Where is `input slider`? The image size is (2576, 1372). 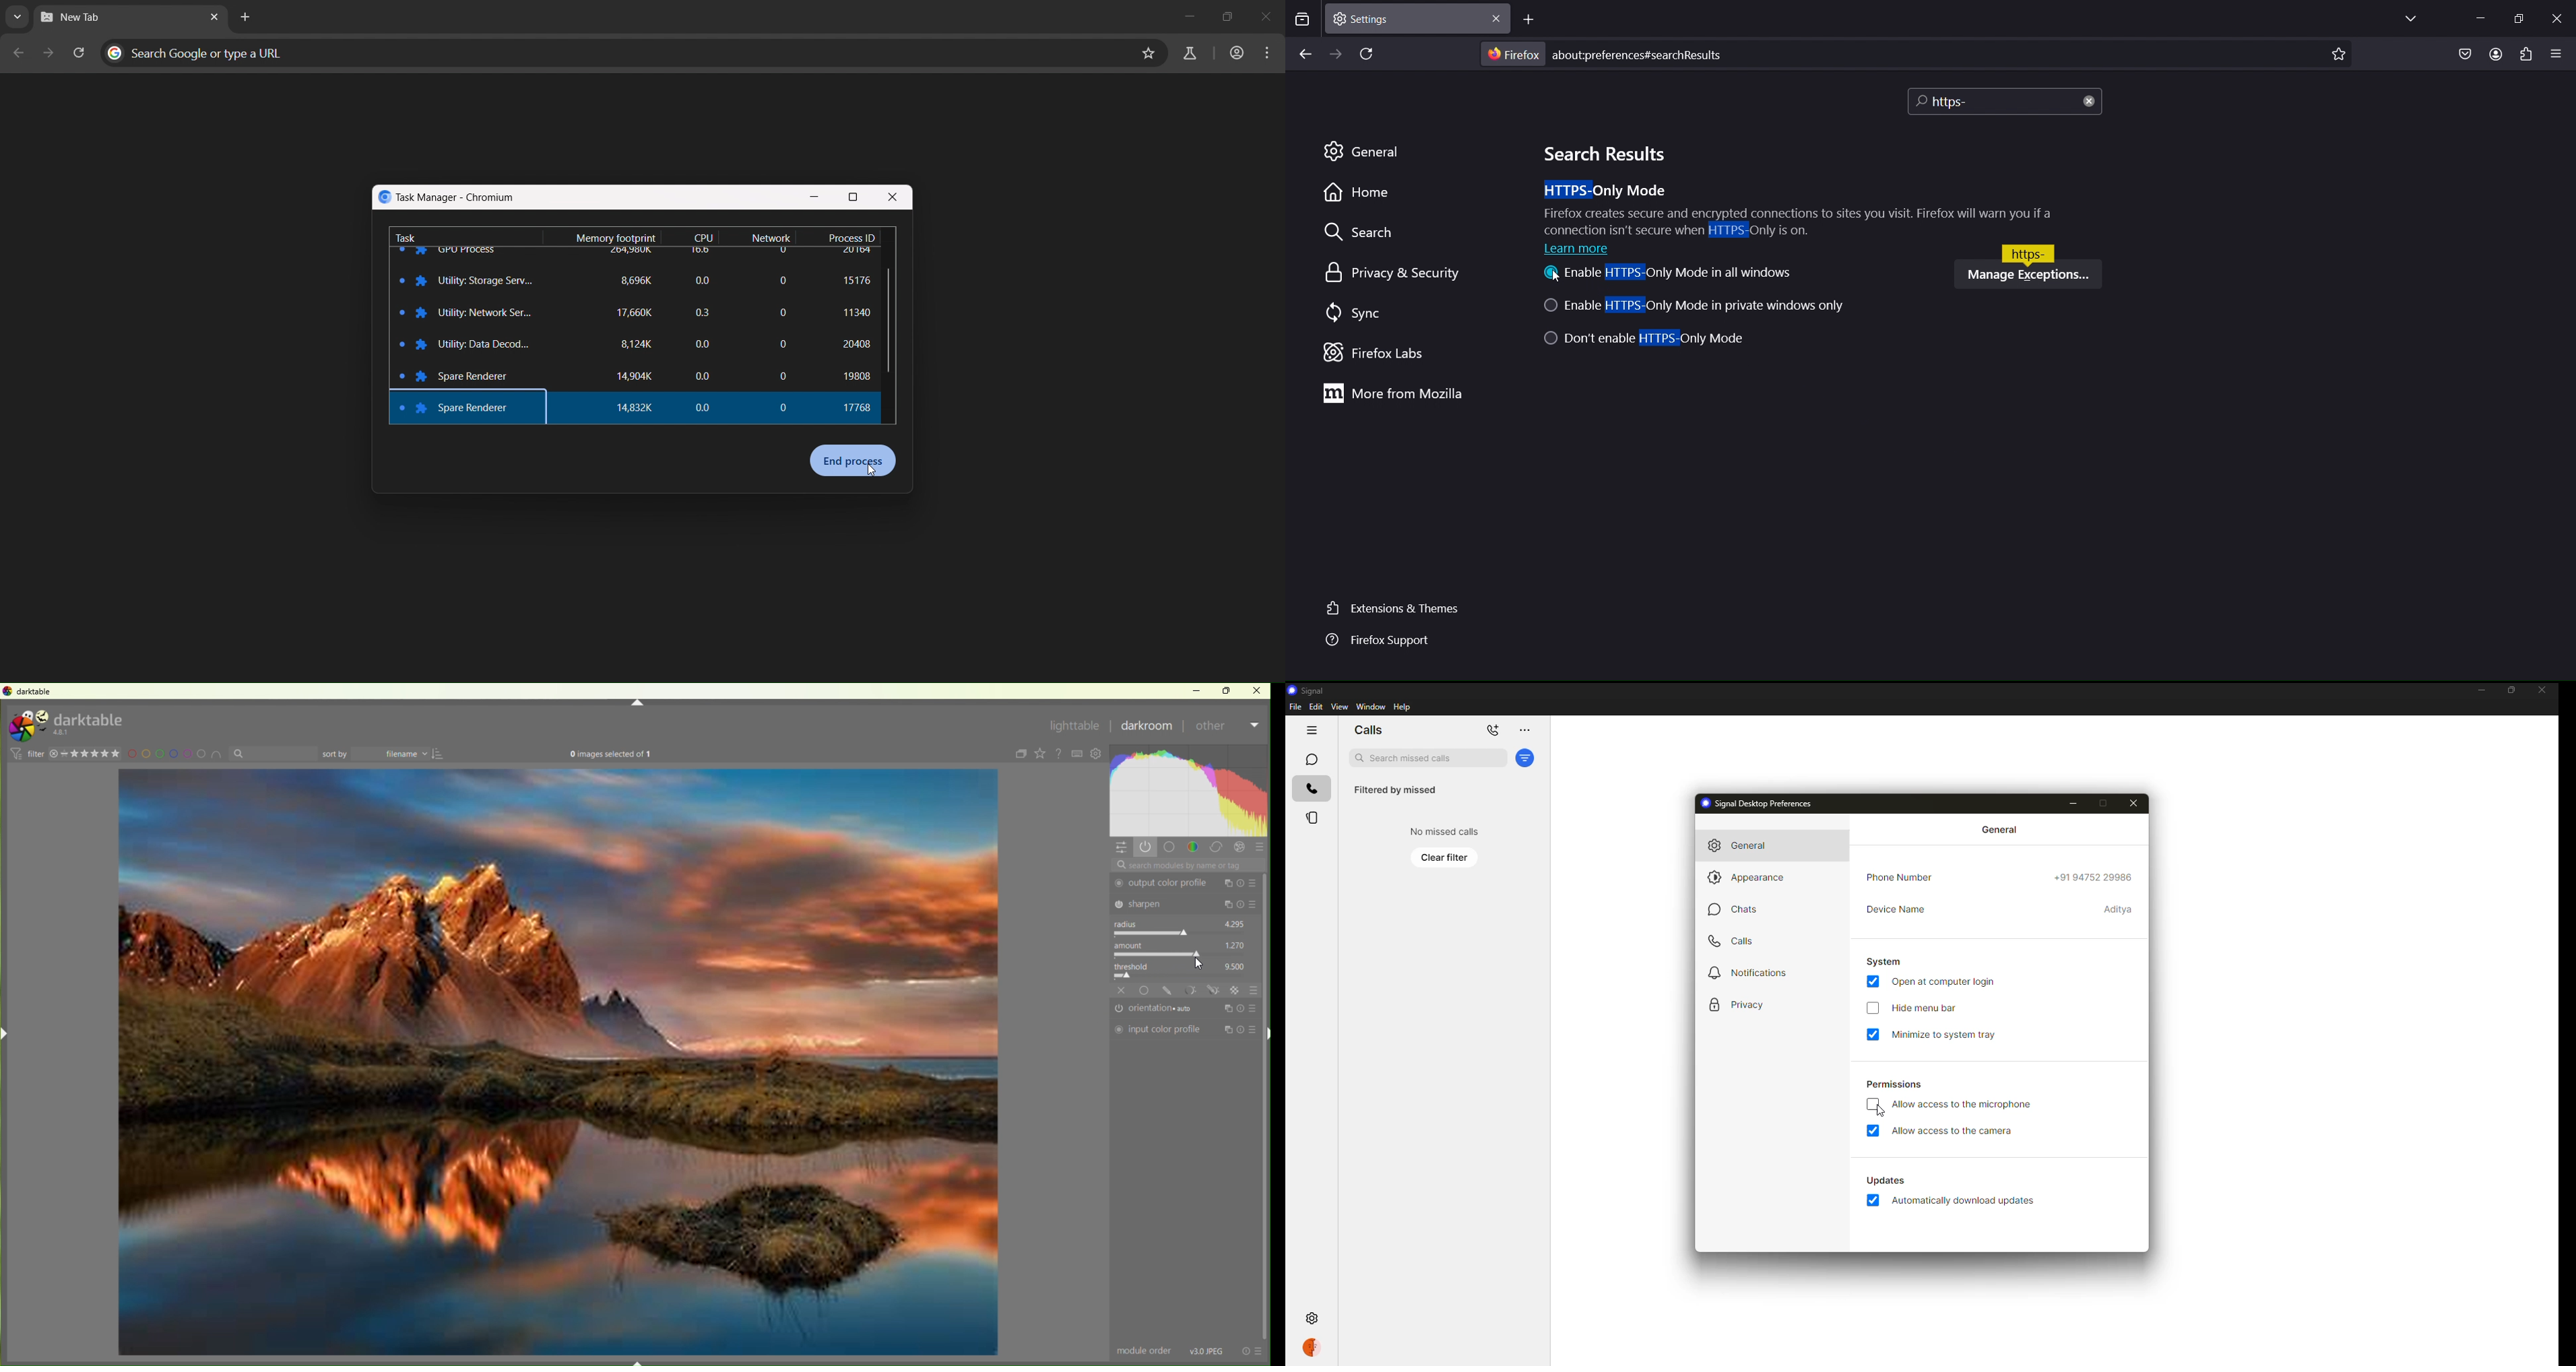
input slider is located at coordinates (1182, 933).